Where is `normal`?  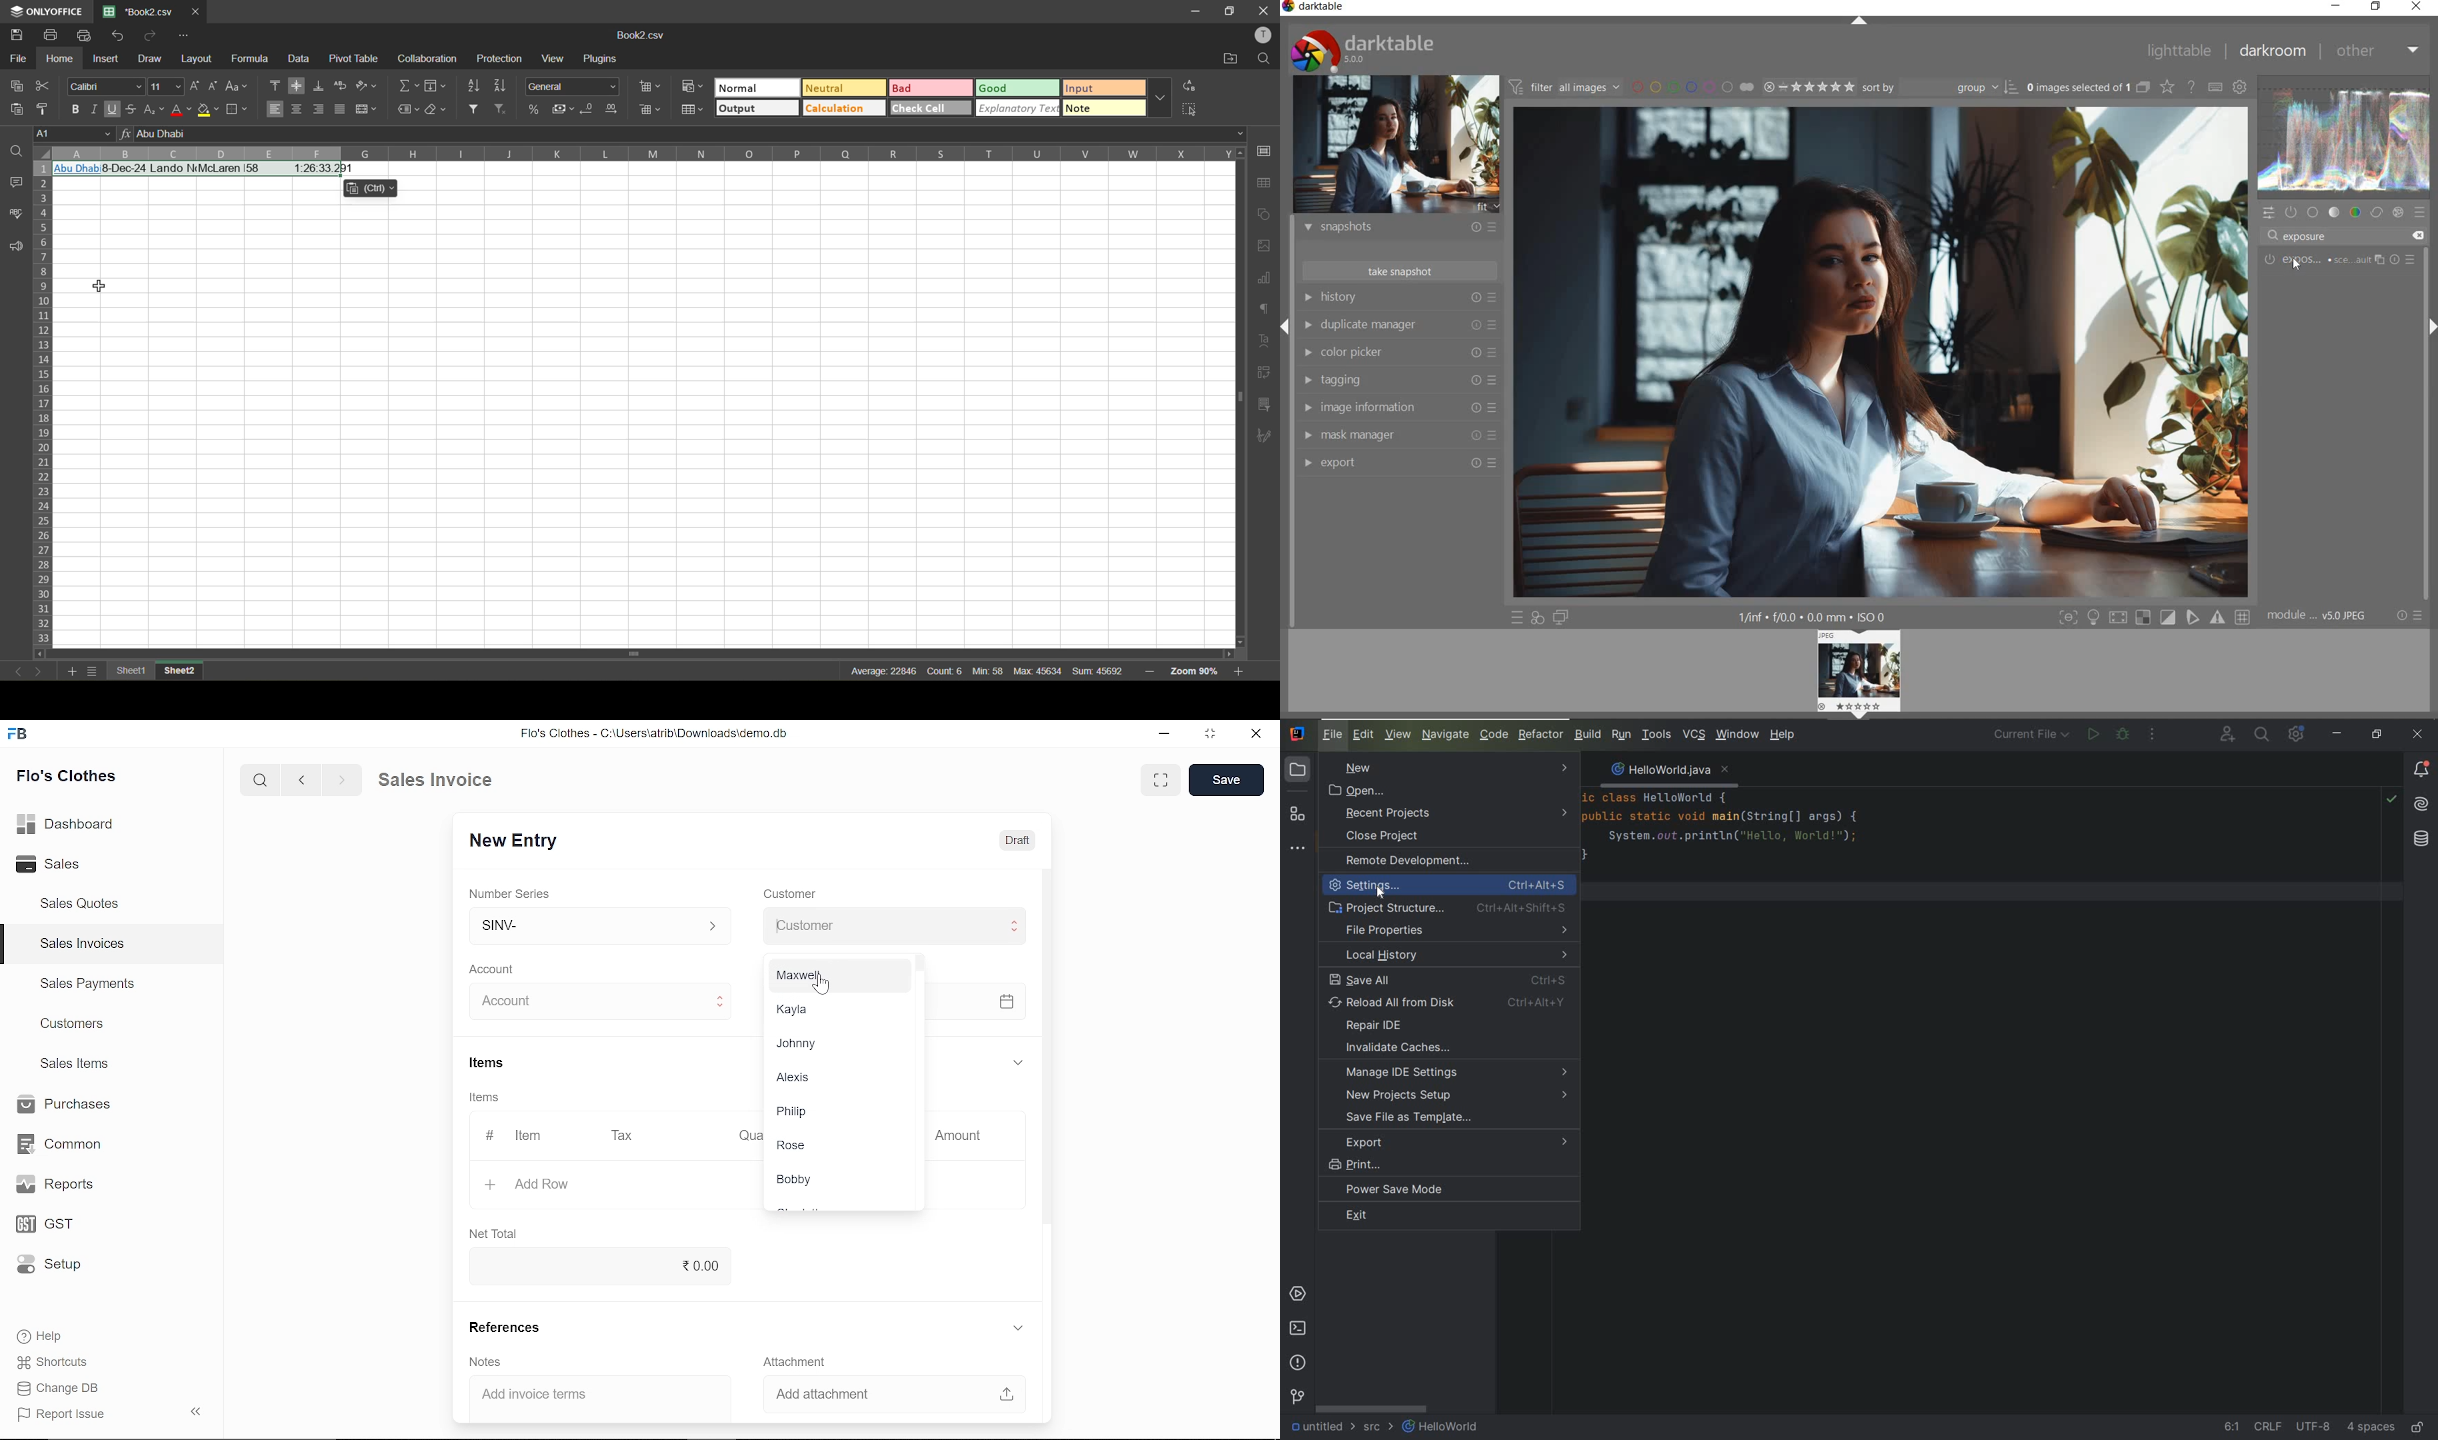
normal is located at coordinates (756, 89).